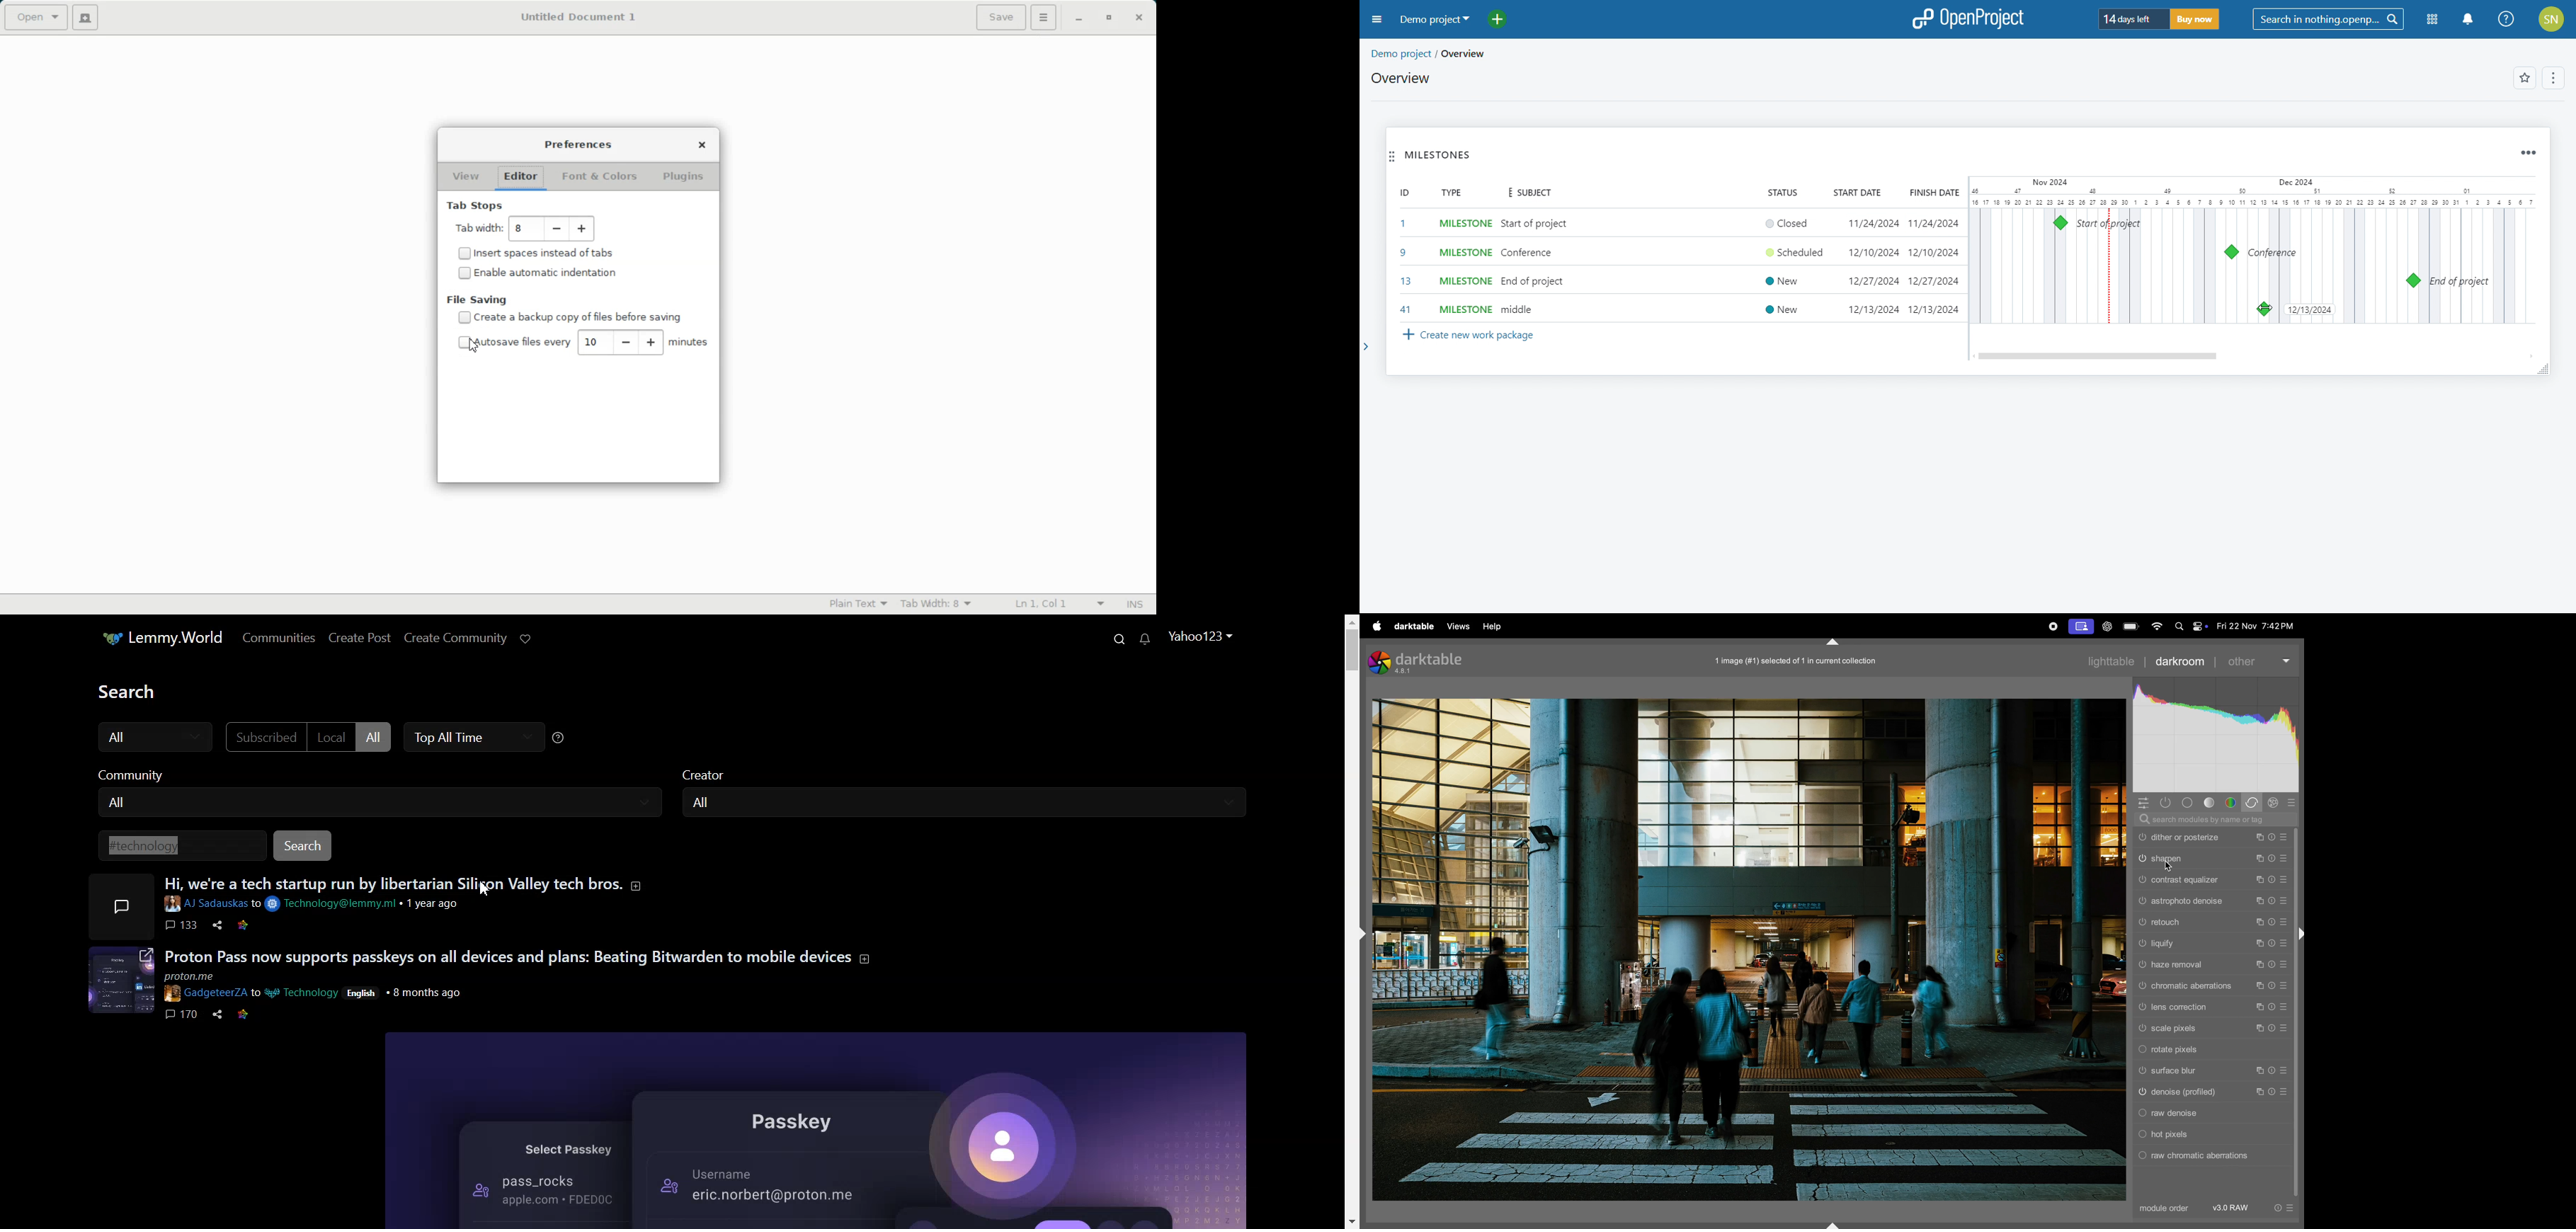 The image size is (2576, 1232). Describe the element at coordinates (2214, 820) in the screenshot. I see `search bar` at that location.